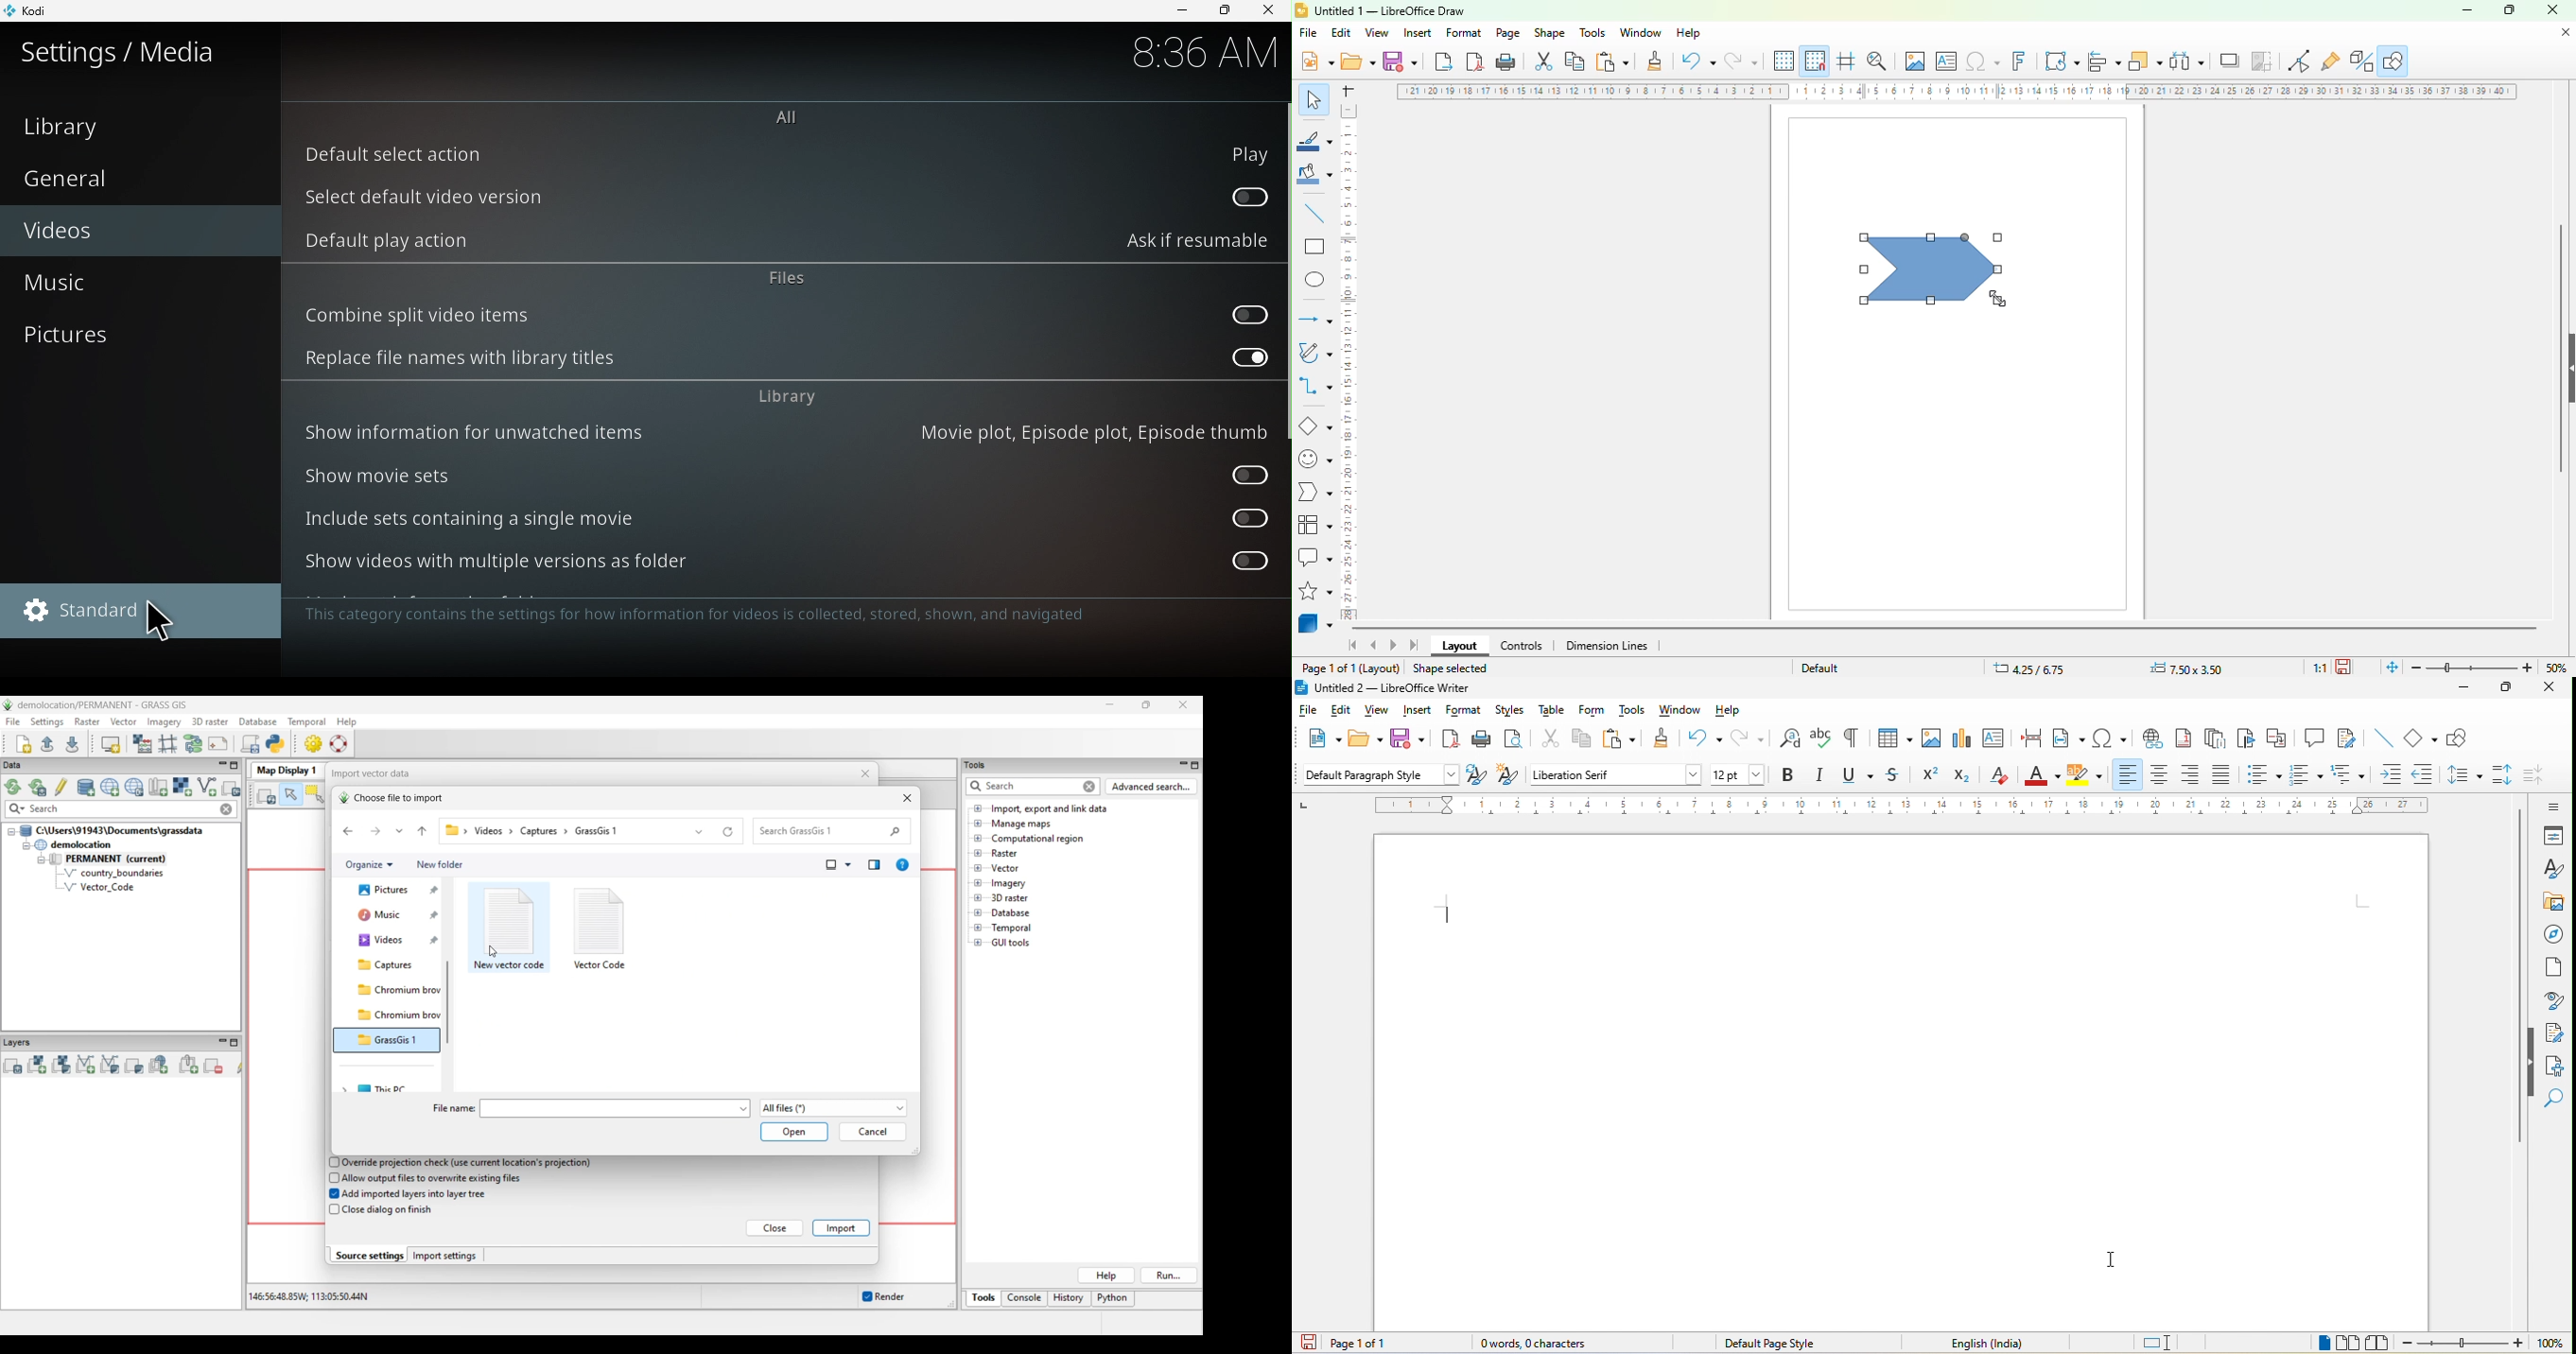  What do you see at coordinates (2034, 739) in the screenshot?
I see `page break` at bounding box center [2034, 739].